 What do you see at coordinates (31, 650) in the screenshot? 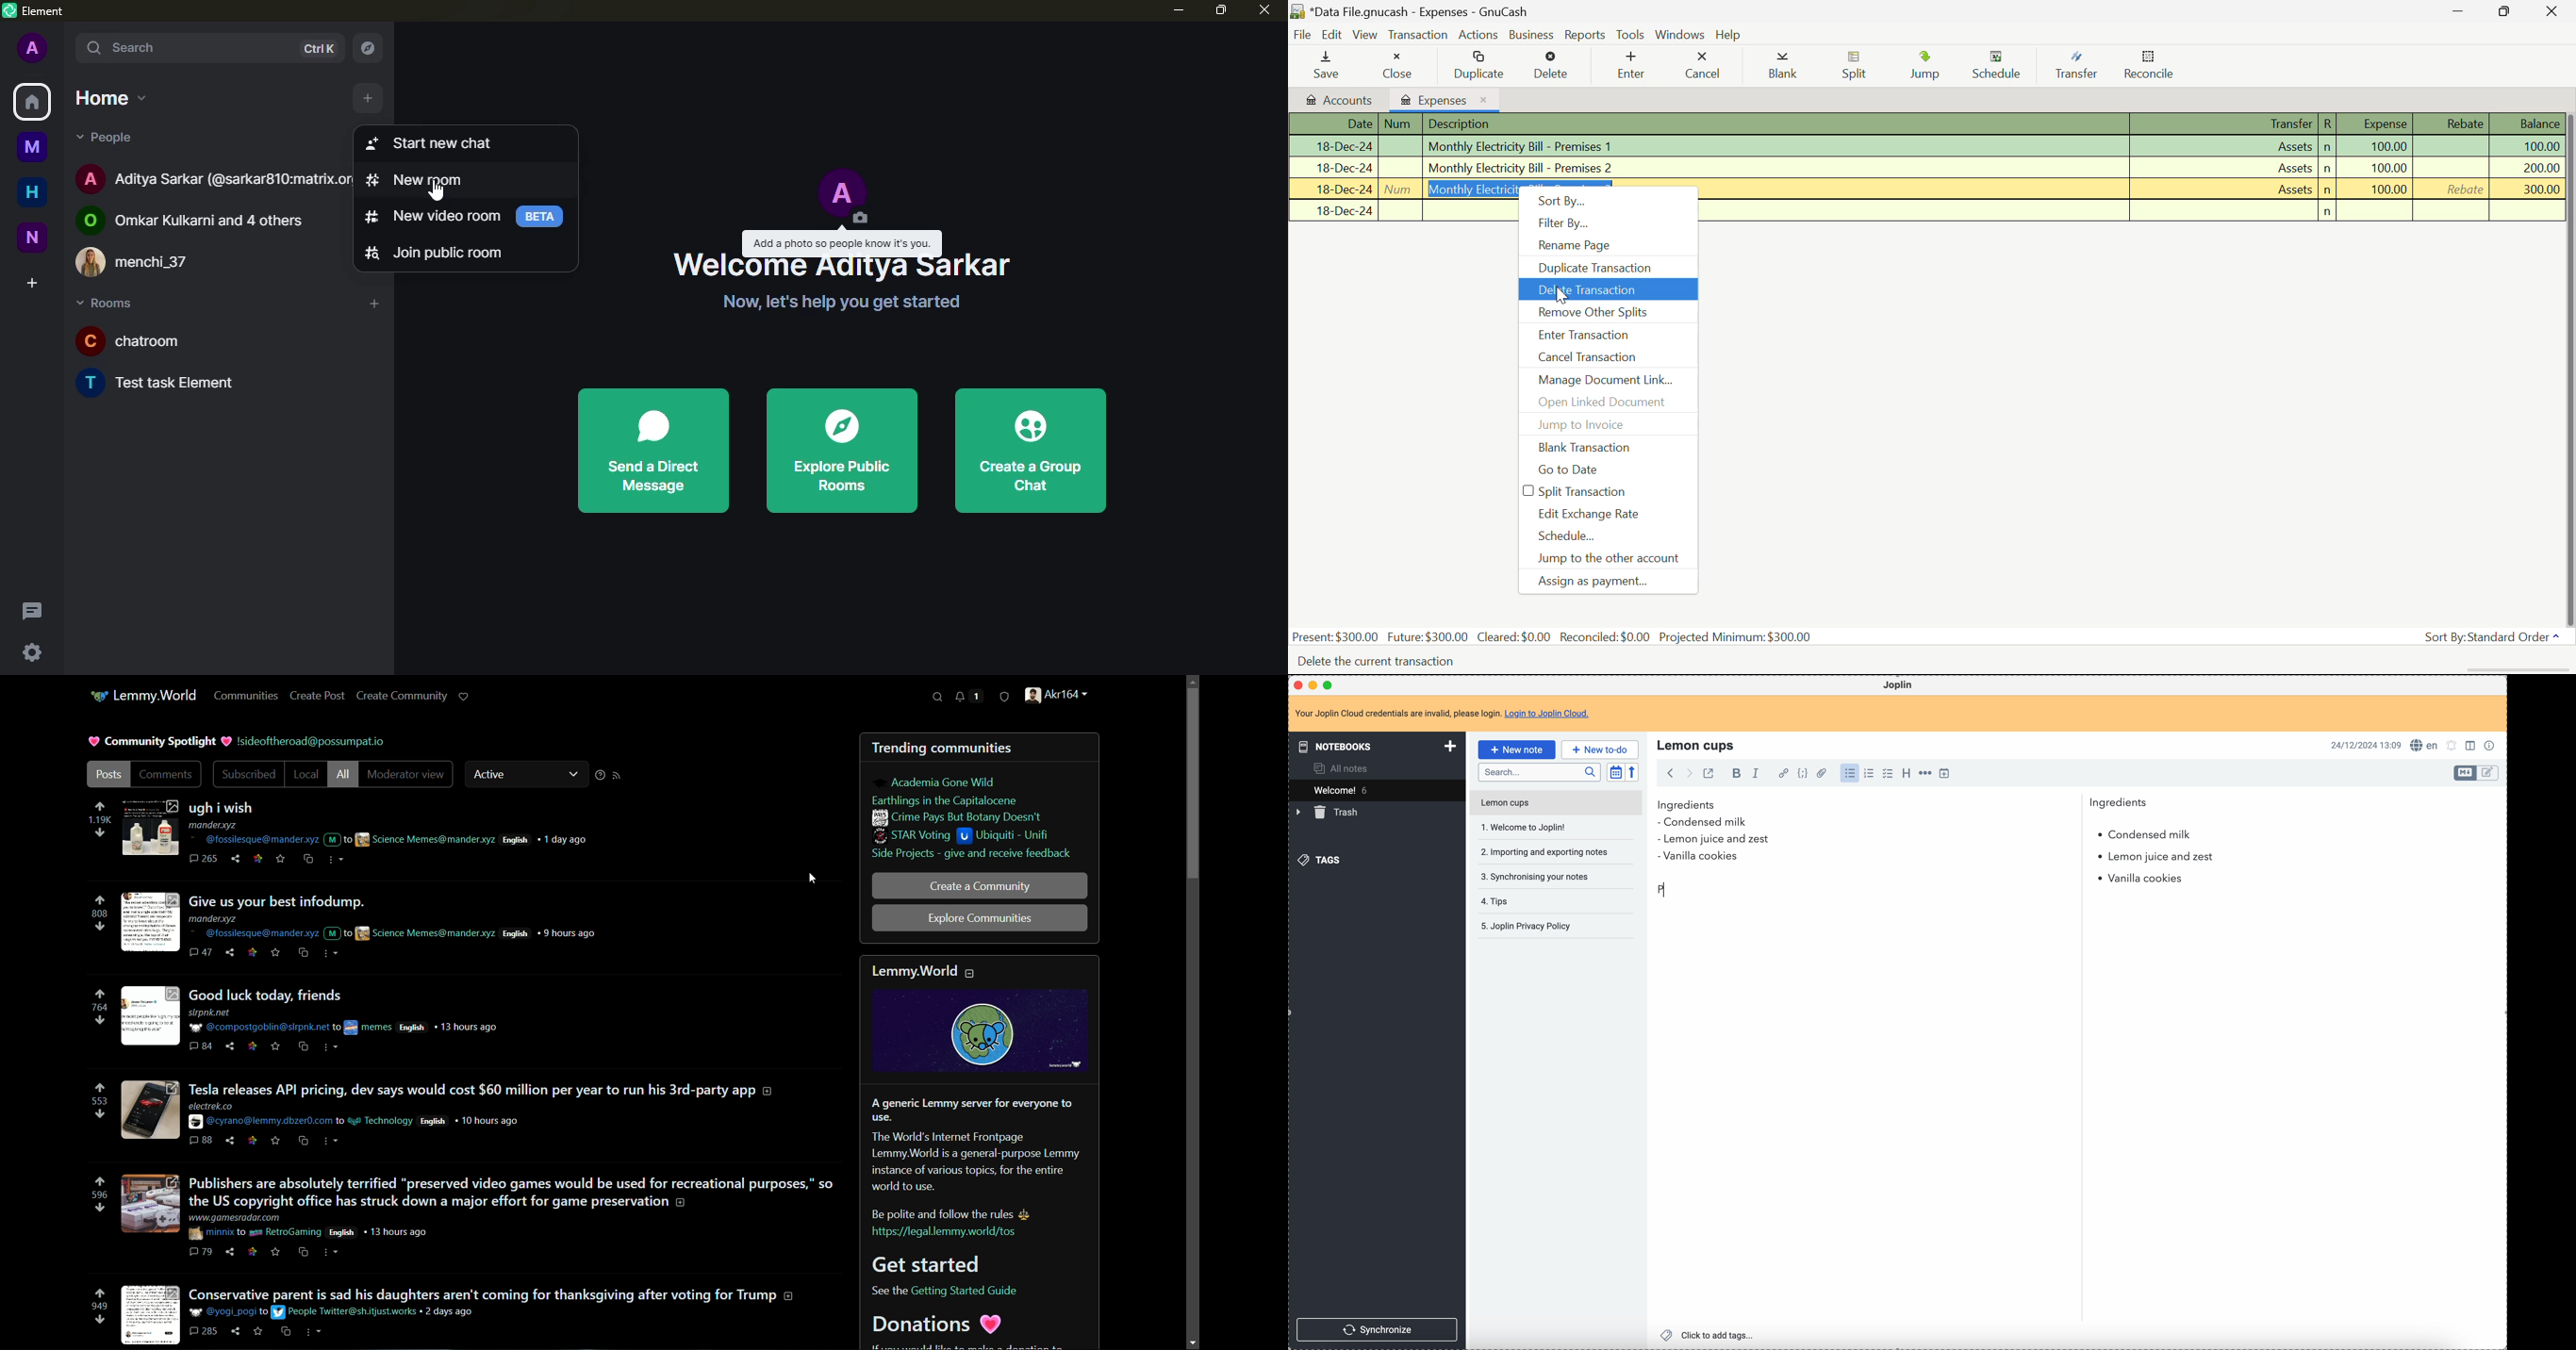
I see `quick settings` at bounding box center [31, 650].